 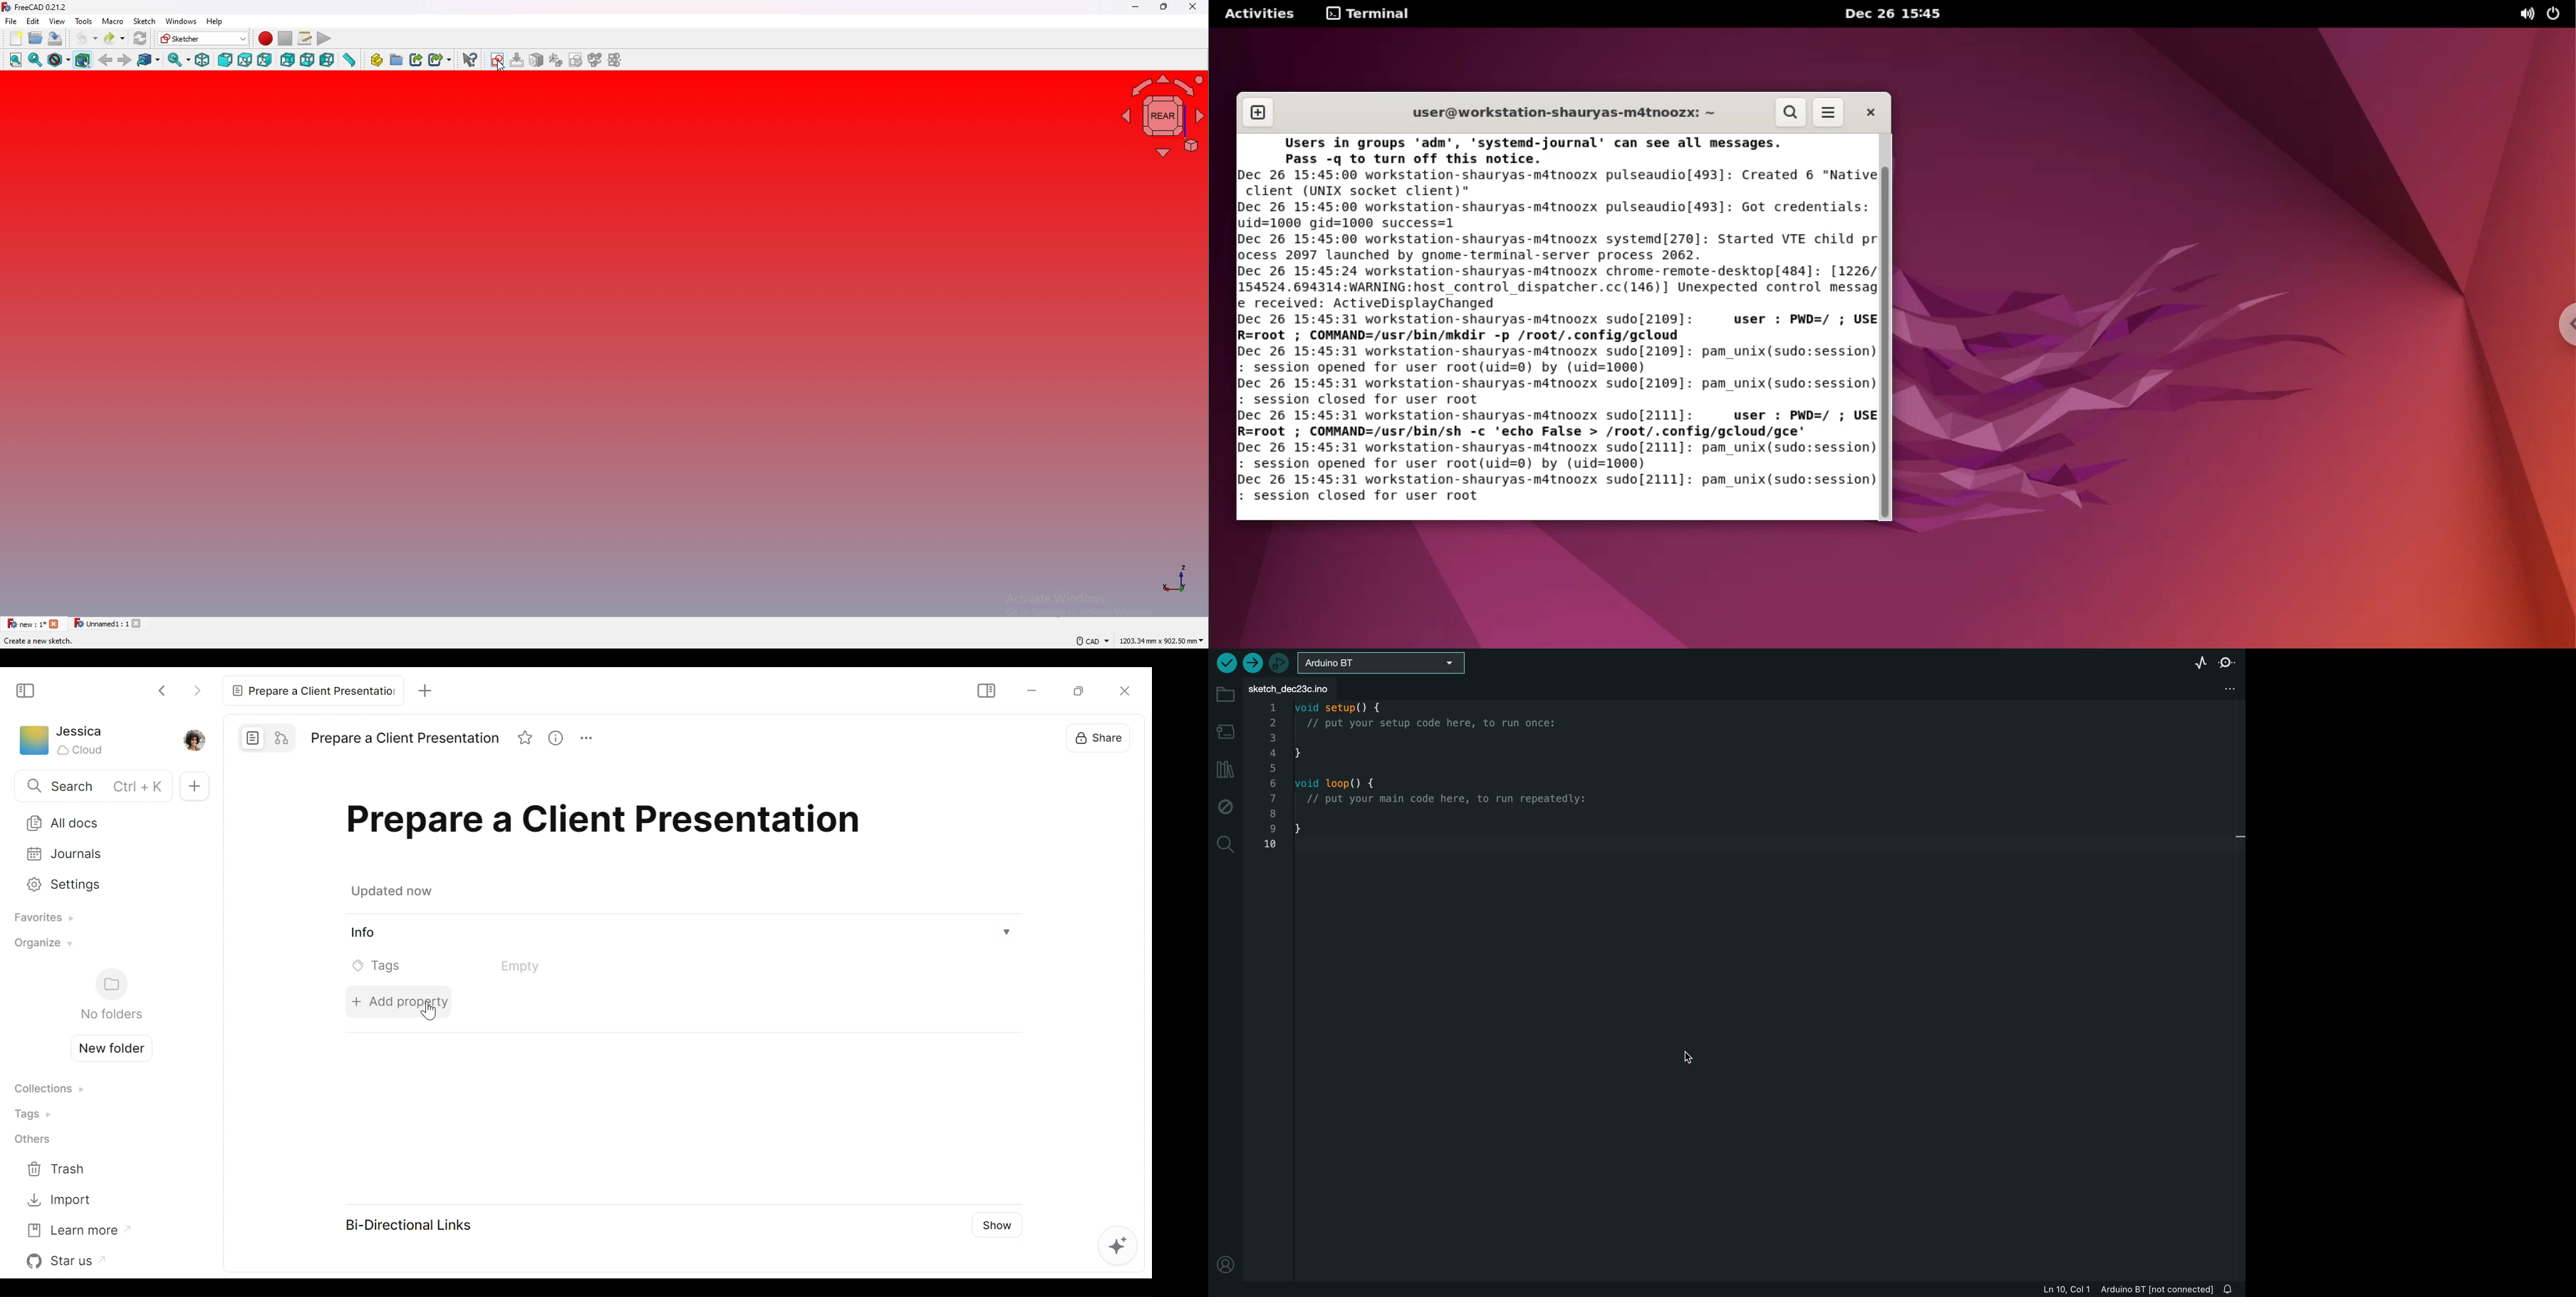 I want to click on Cursor, so click(x=430, y=1015).